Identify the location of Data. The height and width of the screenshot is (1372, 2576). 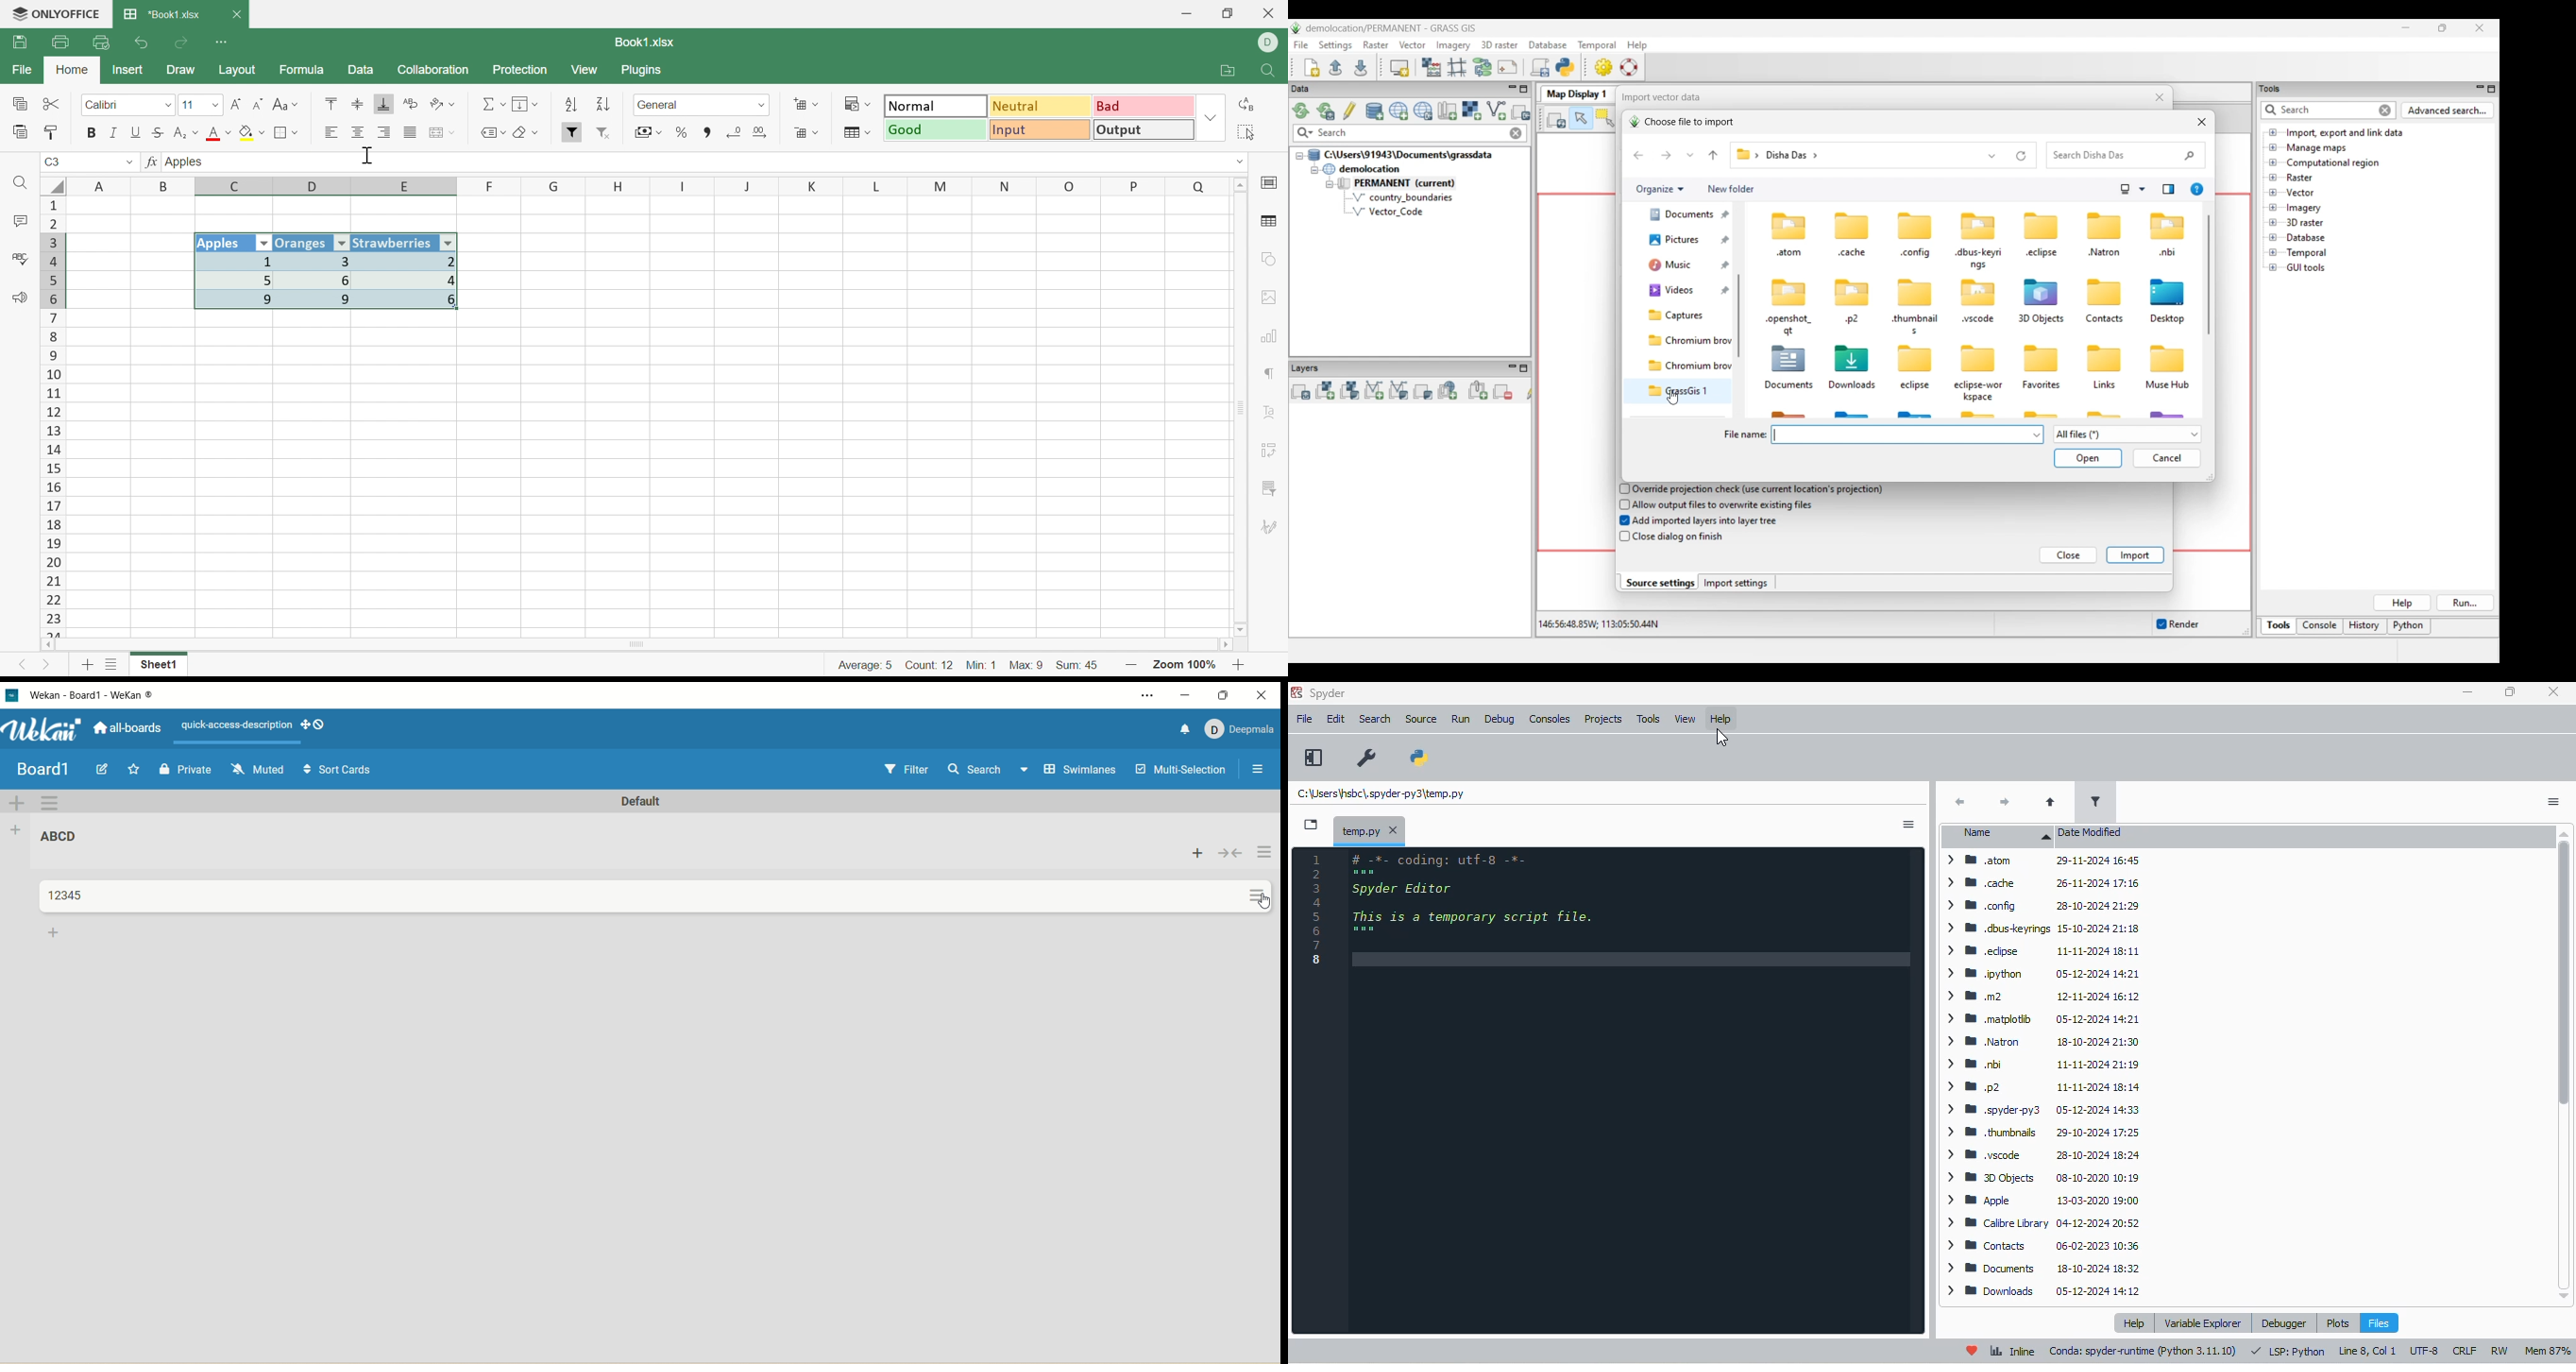
(1311, 89).